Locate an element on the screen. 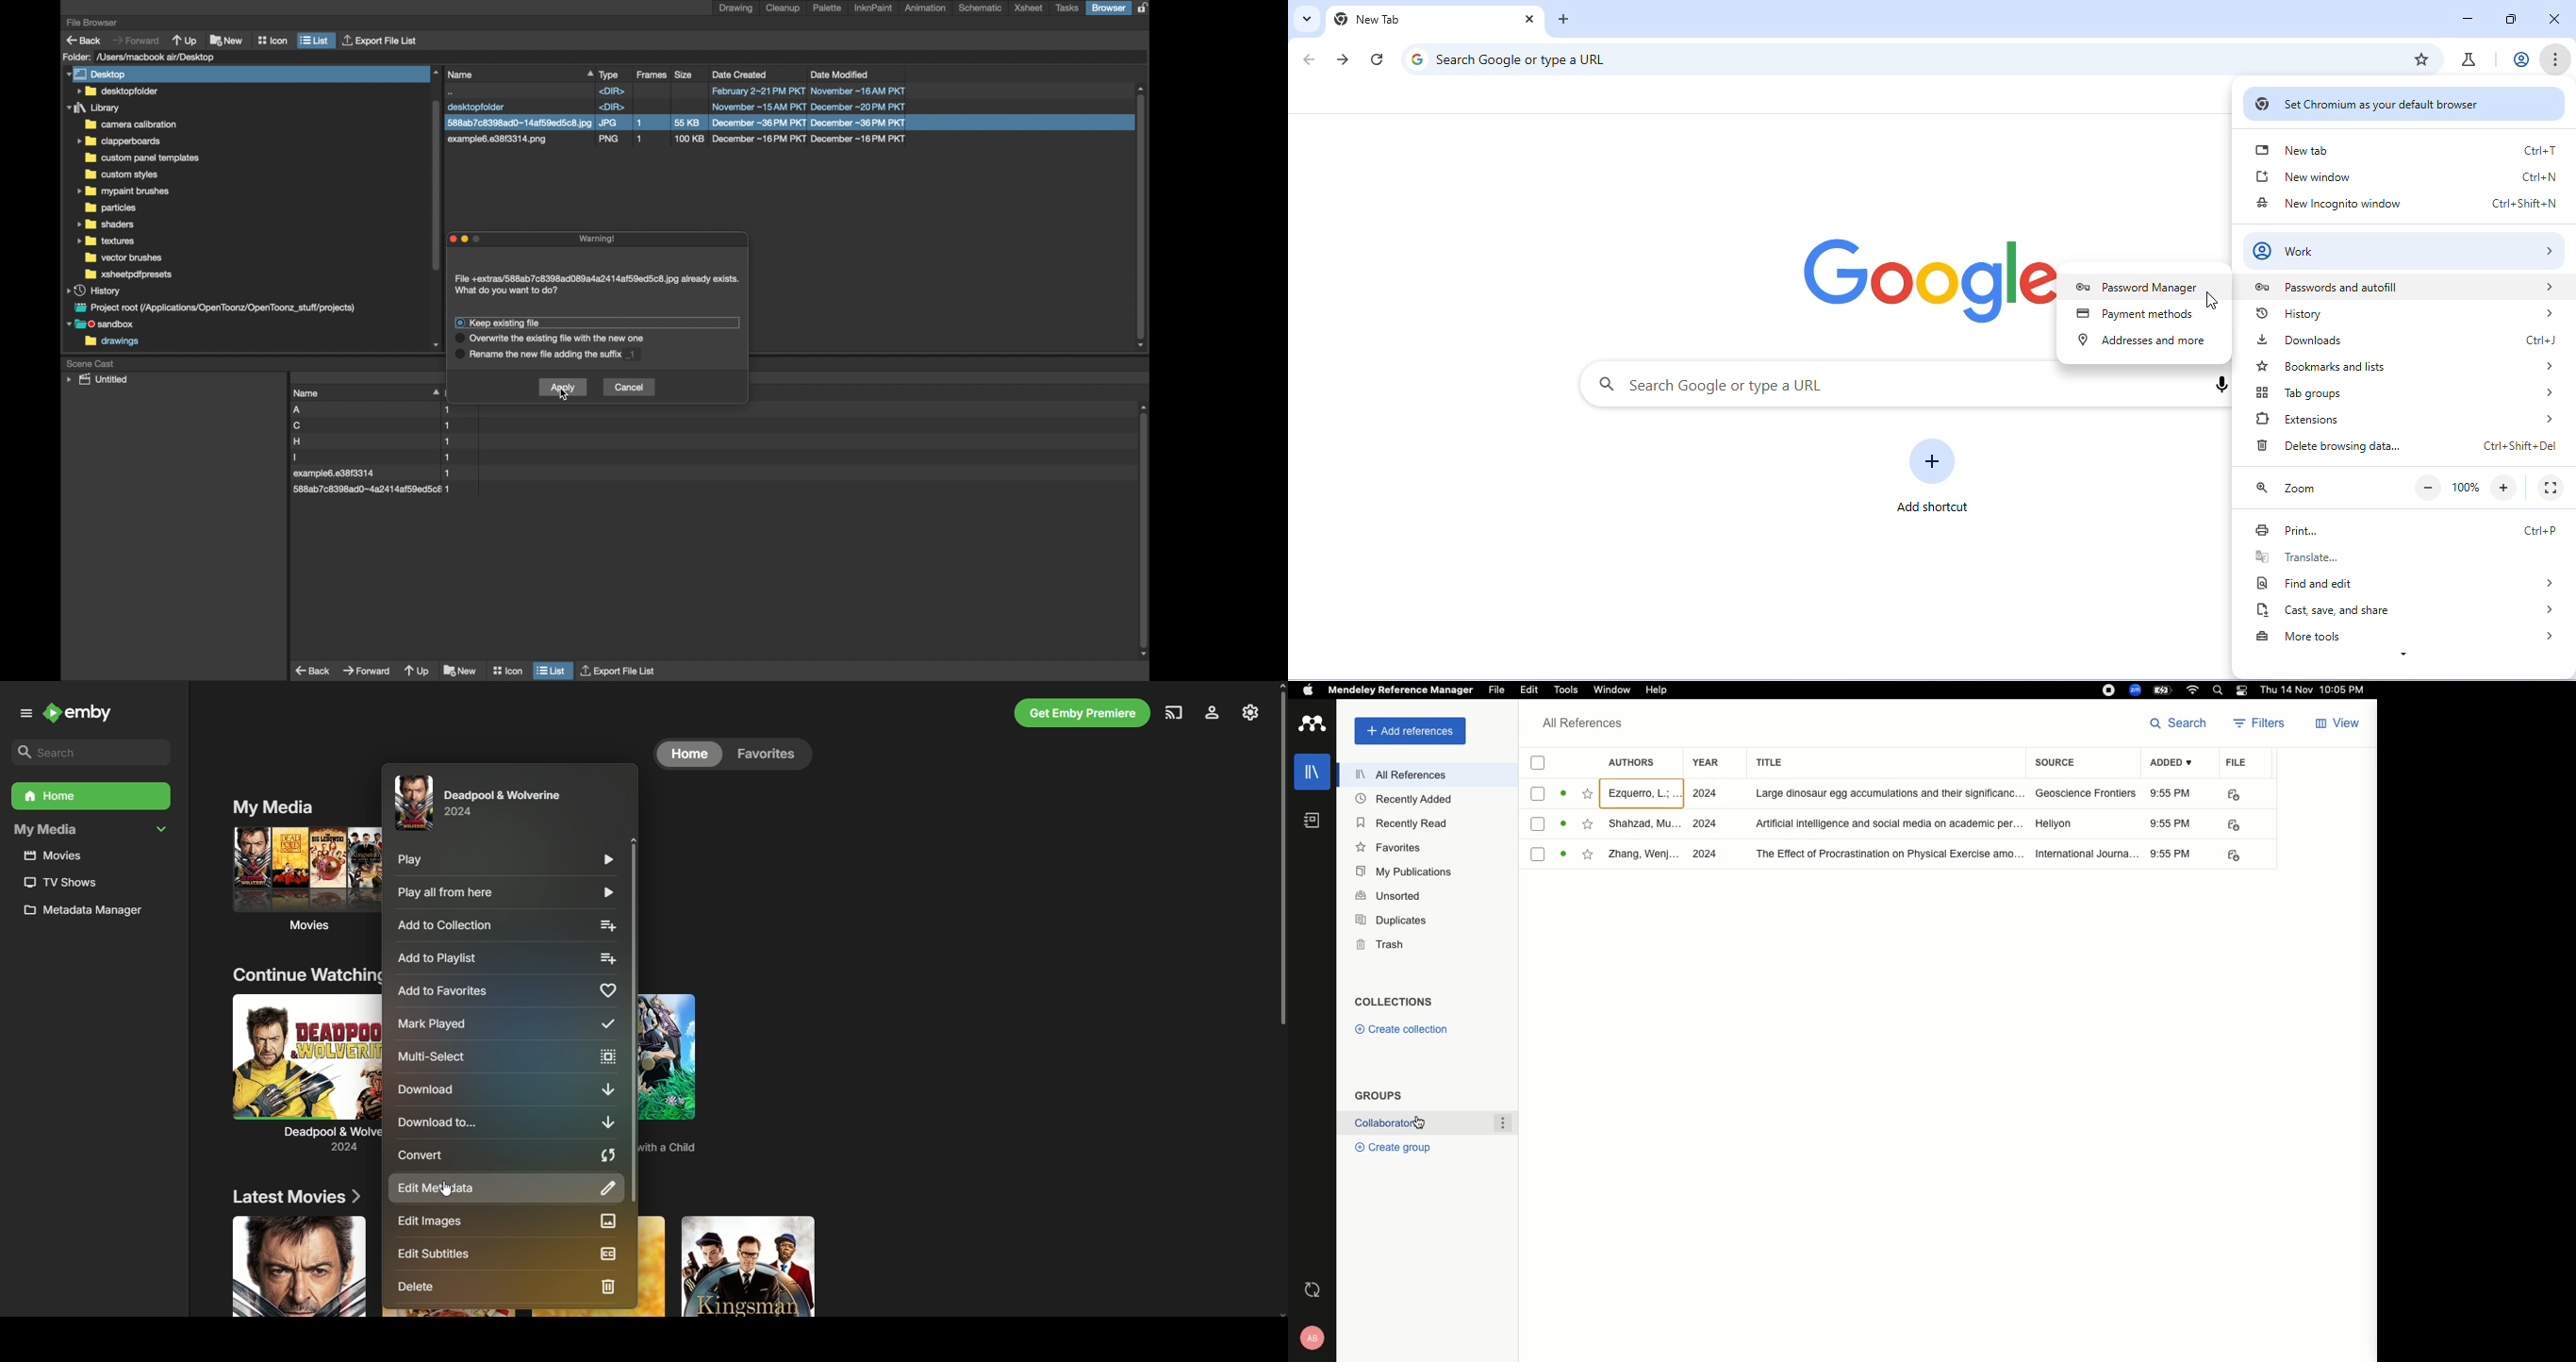 The width and height of the screenshot is (2576, 1372). 2024 is located at coordinates (1707, 823).